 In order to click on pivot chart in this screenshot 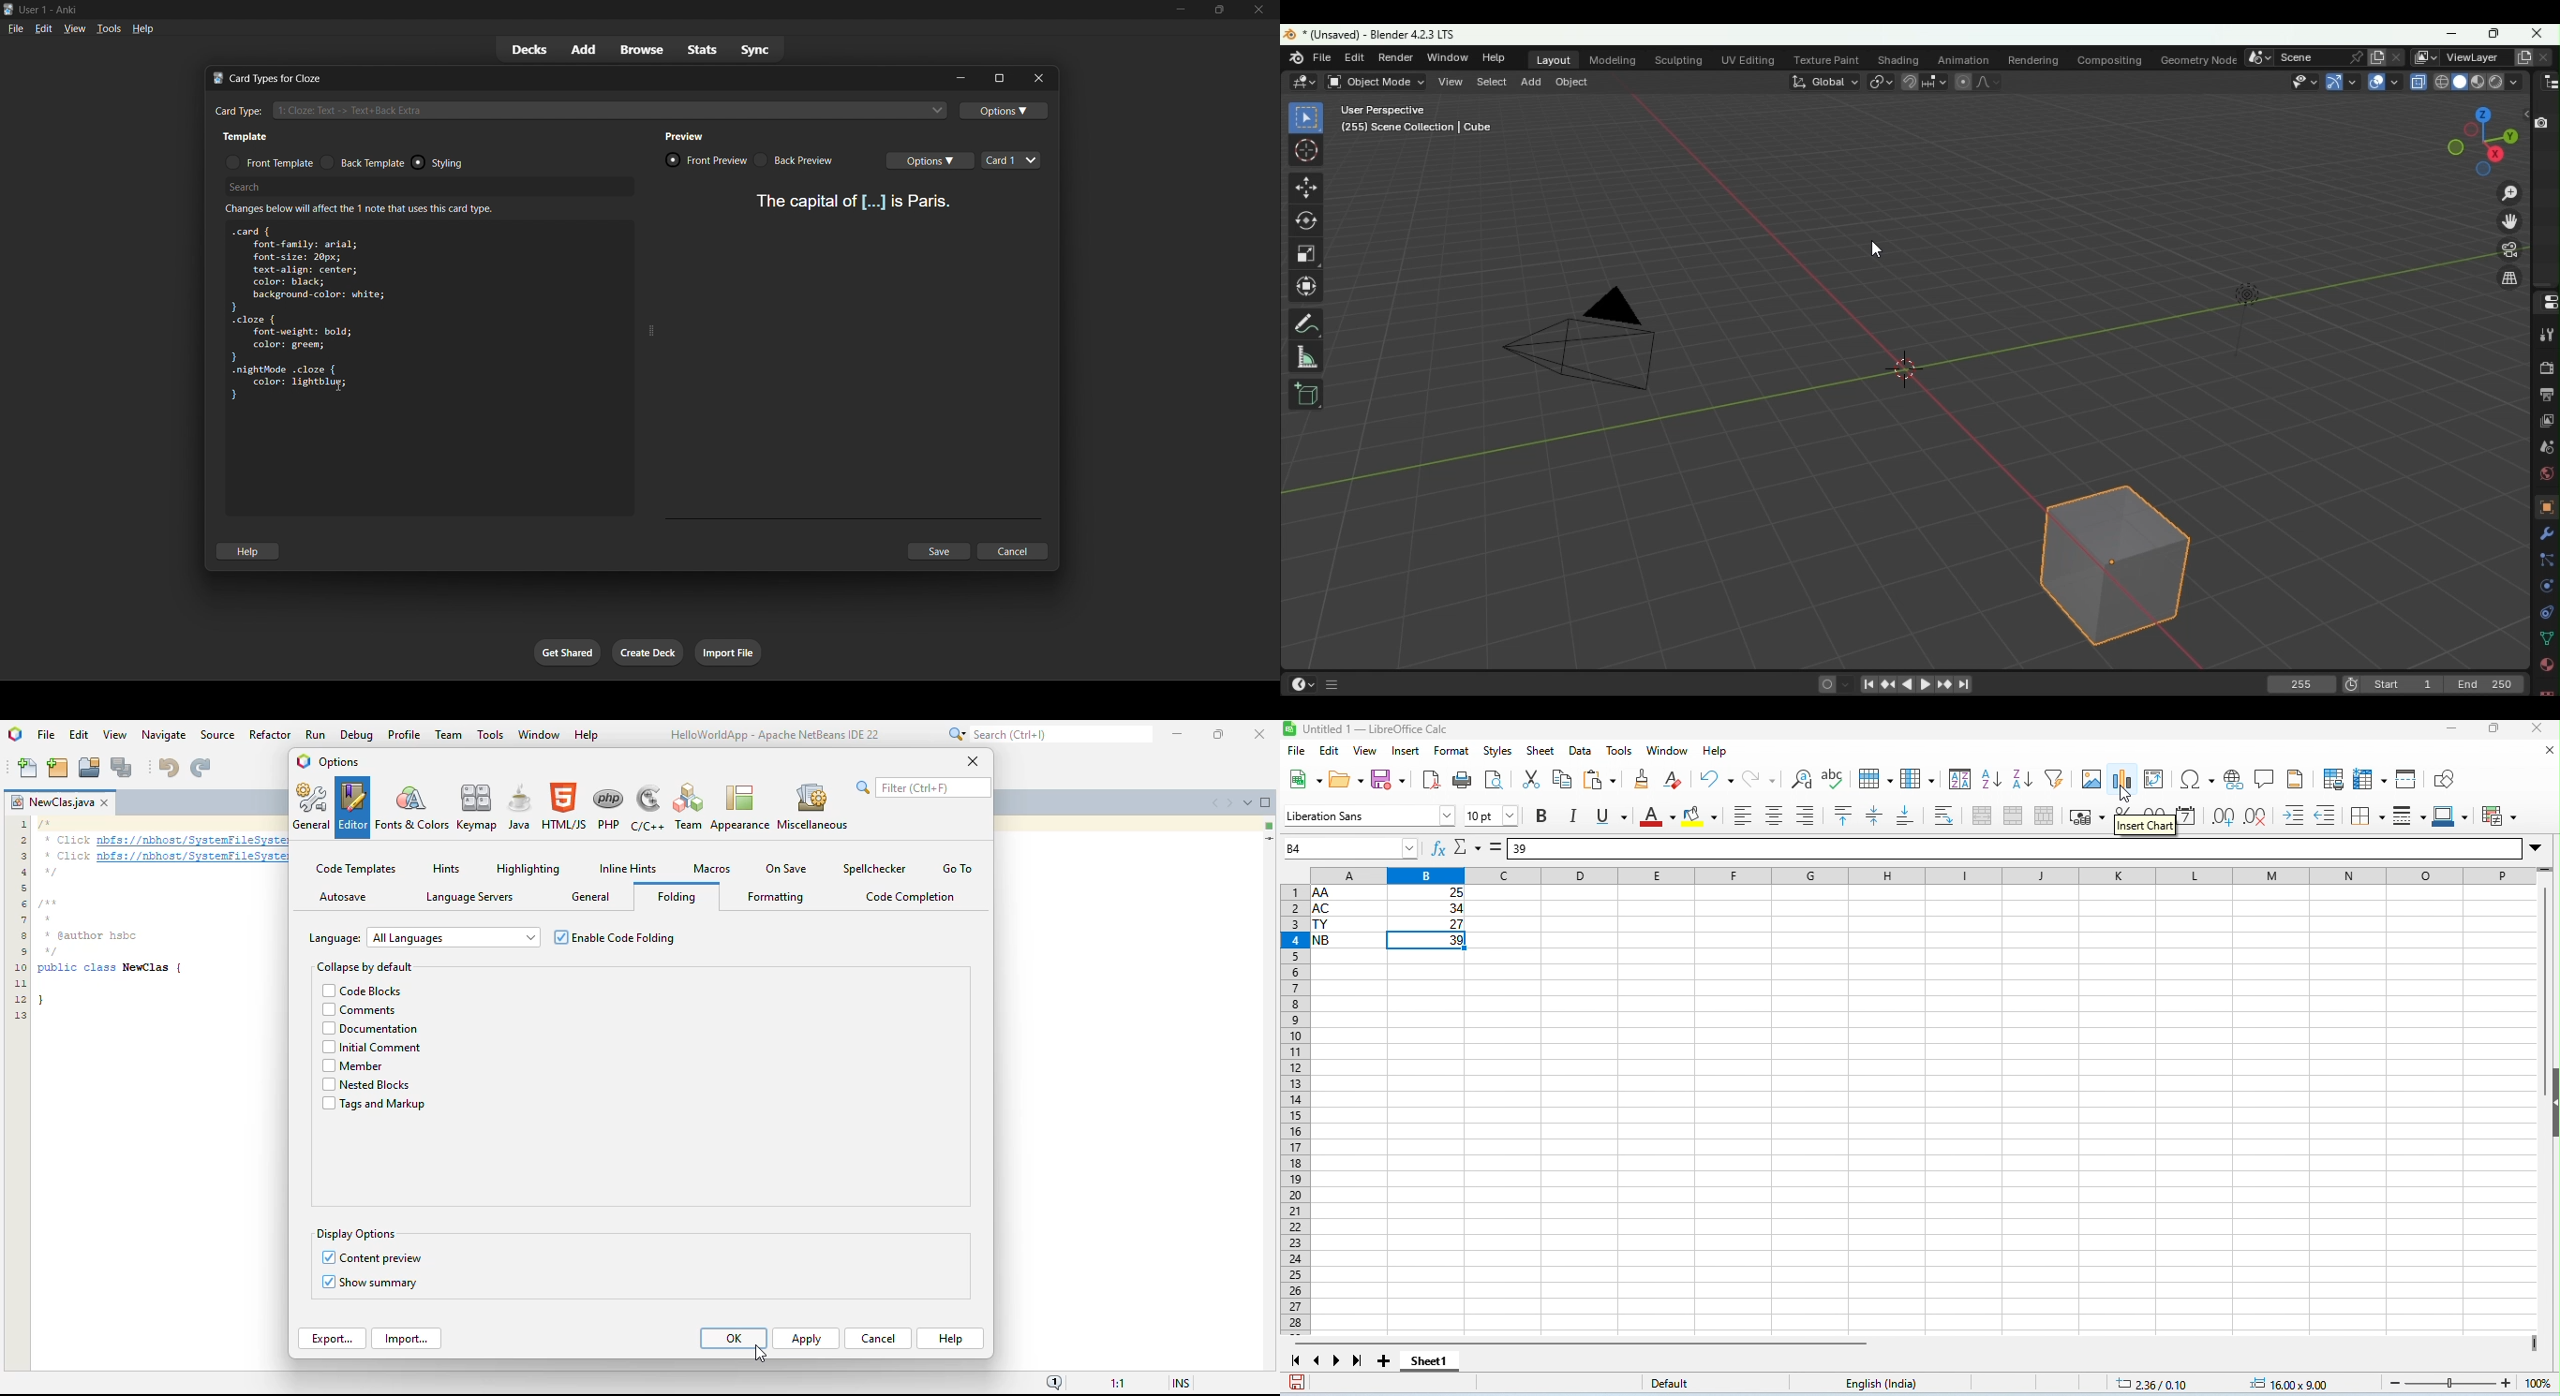, I will do `click(2156, 779)`.